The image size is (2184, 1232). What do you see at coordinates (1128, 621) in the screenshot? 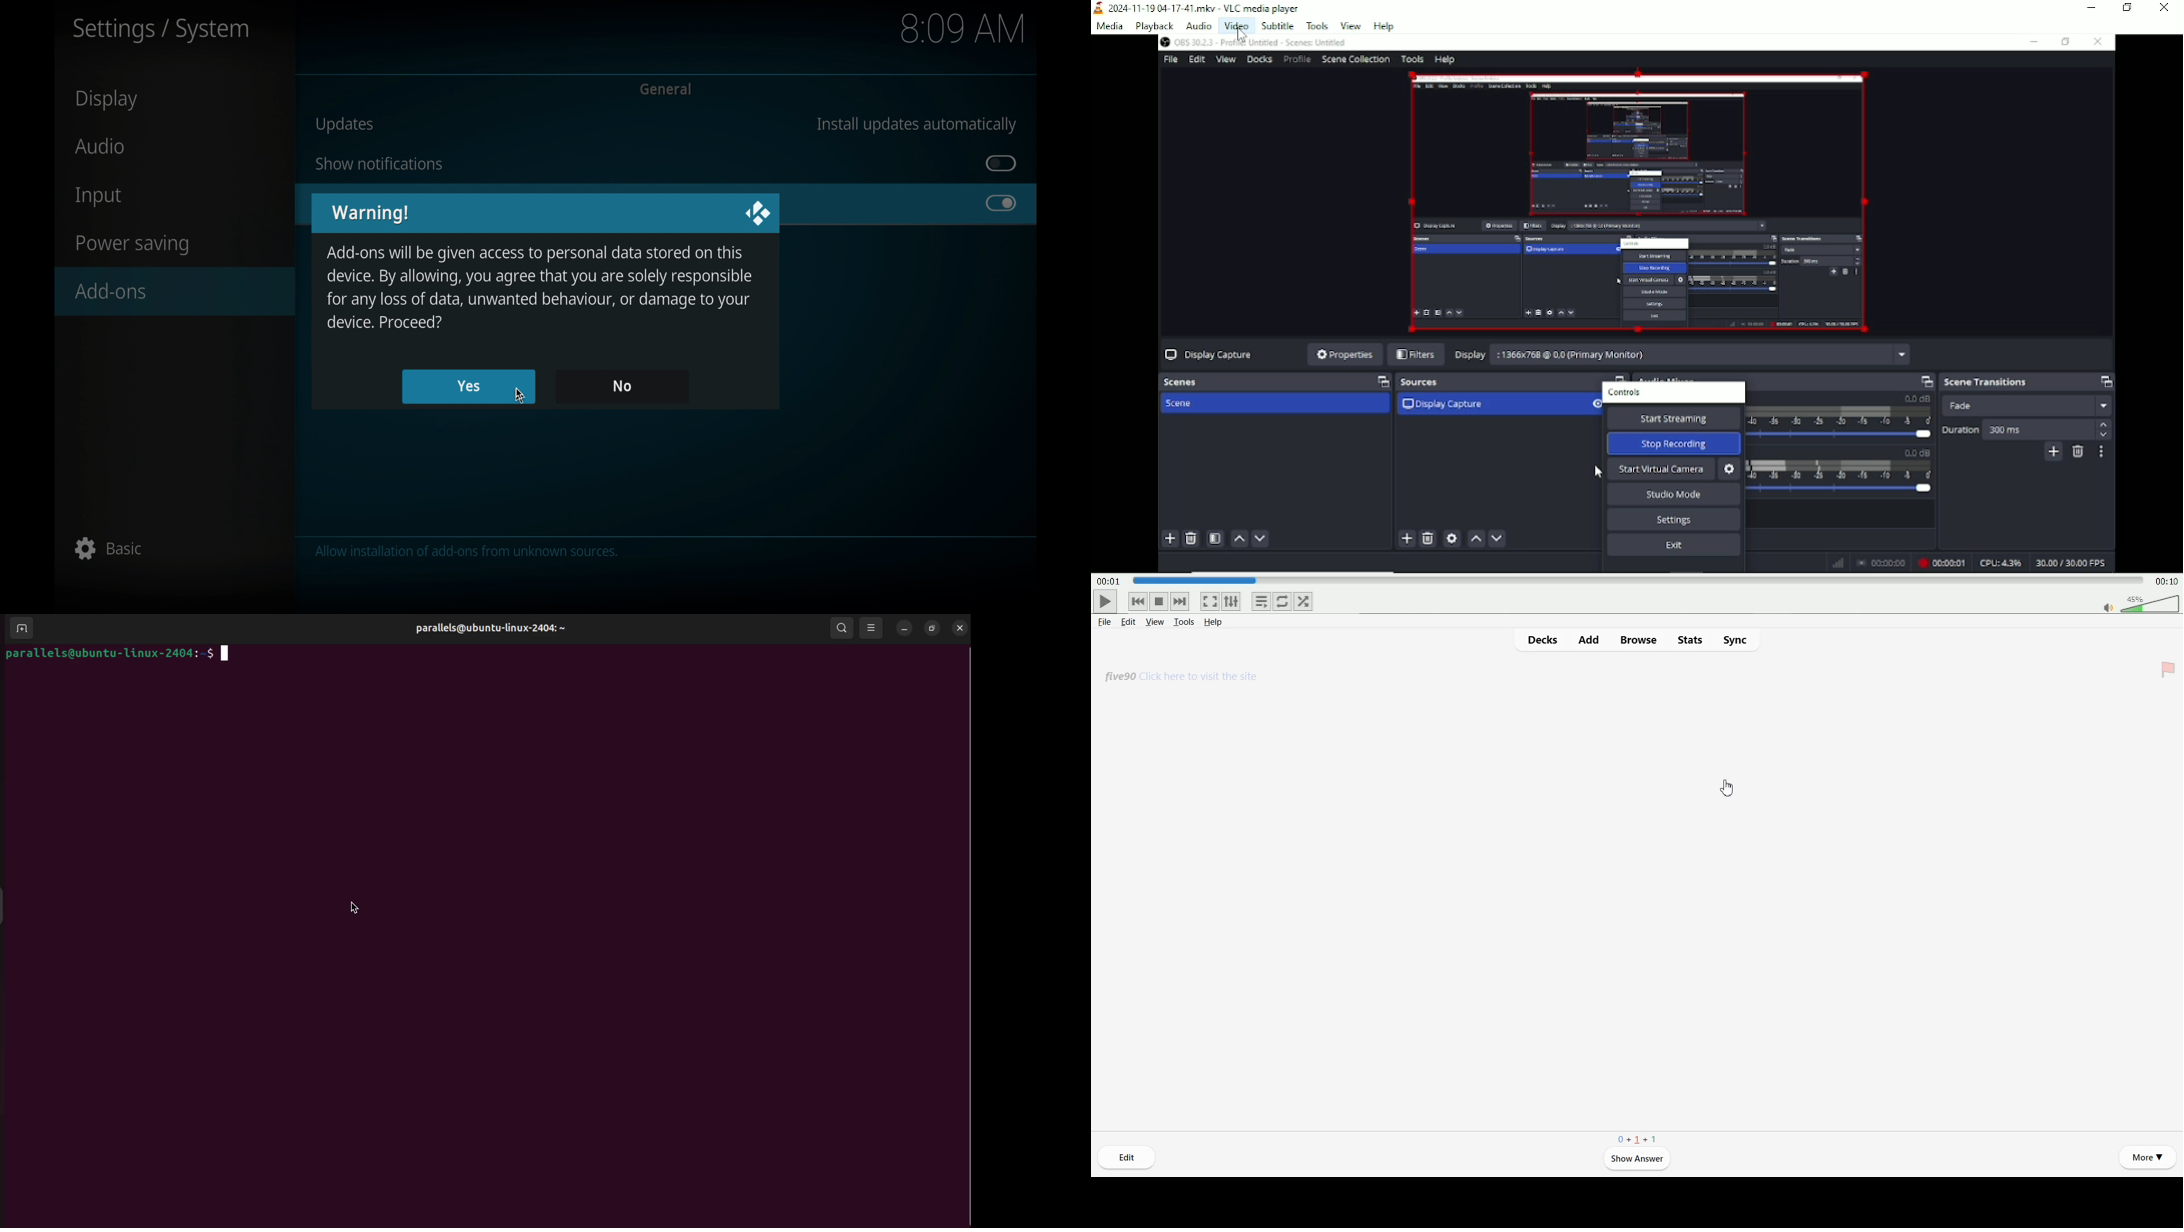
I see `Edit` at bounding box center [1128, 621].